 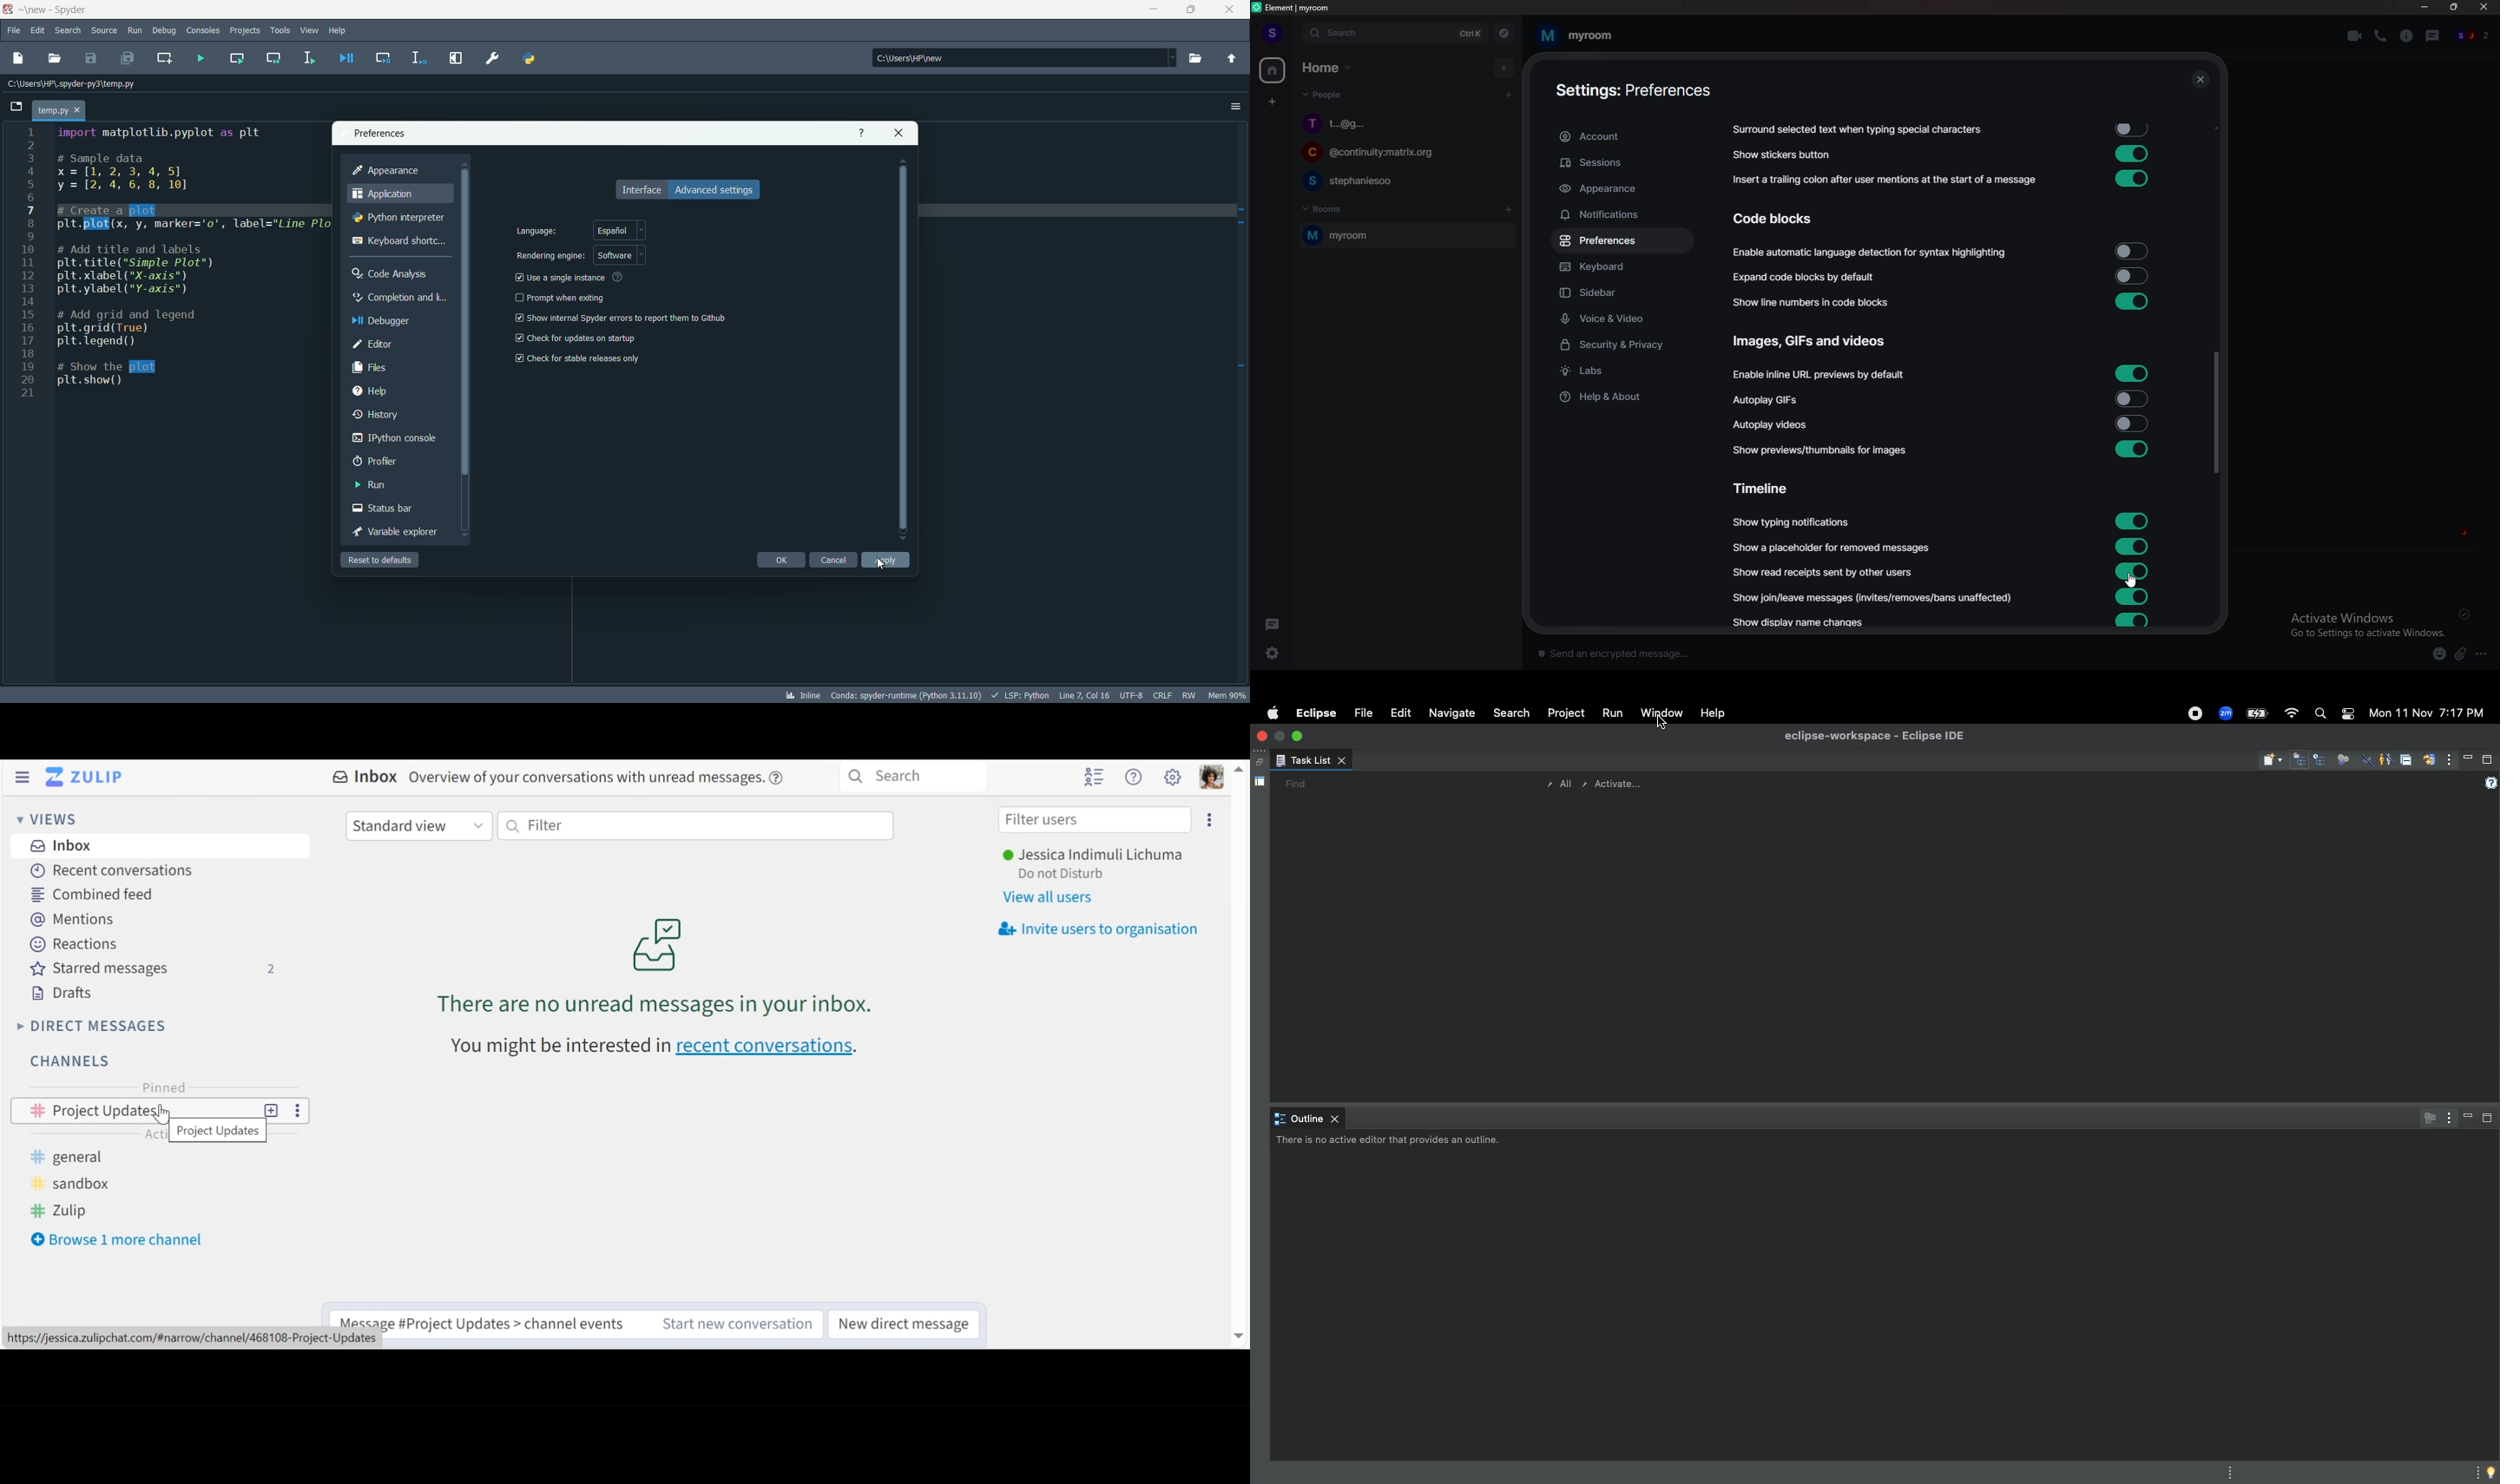 I want to click on There is no active editor, so click(x=1391, y=1143).